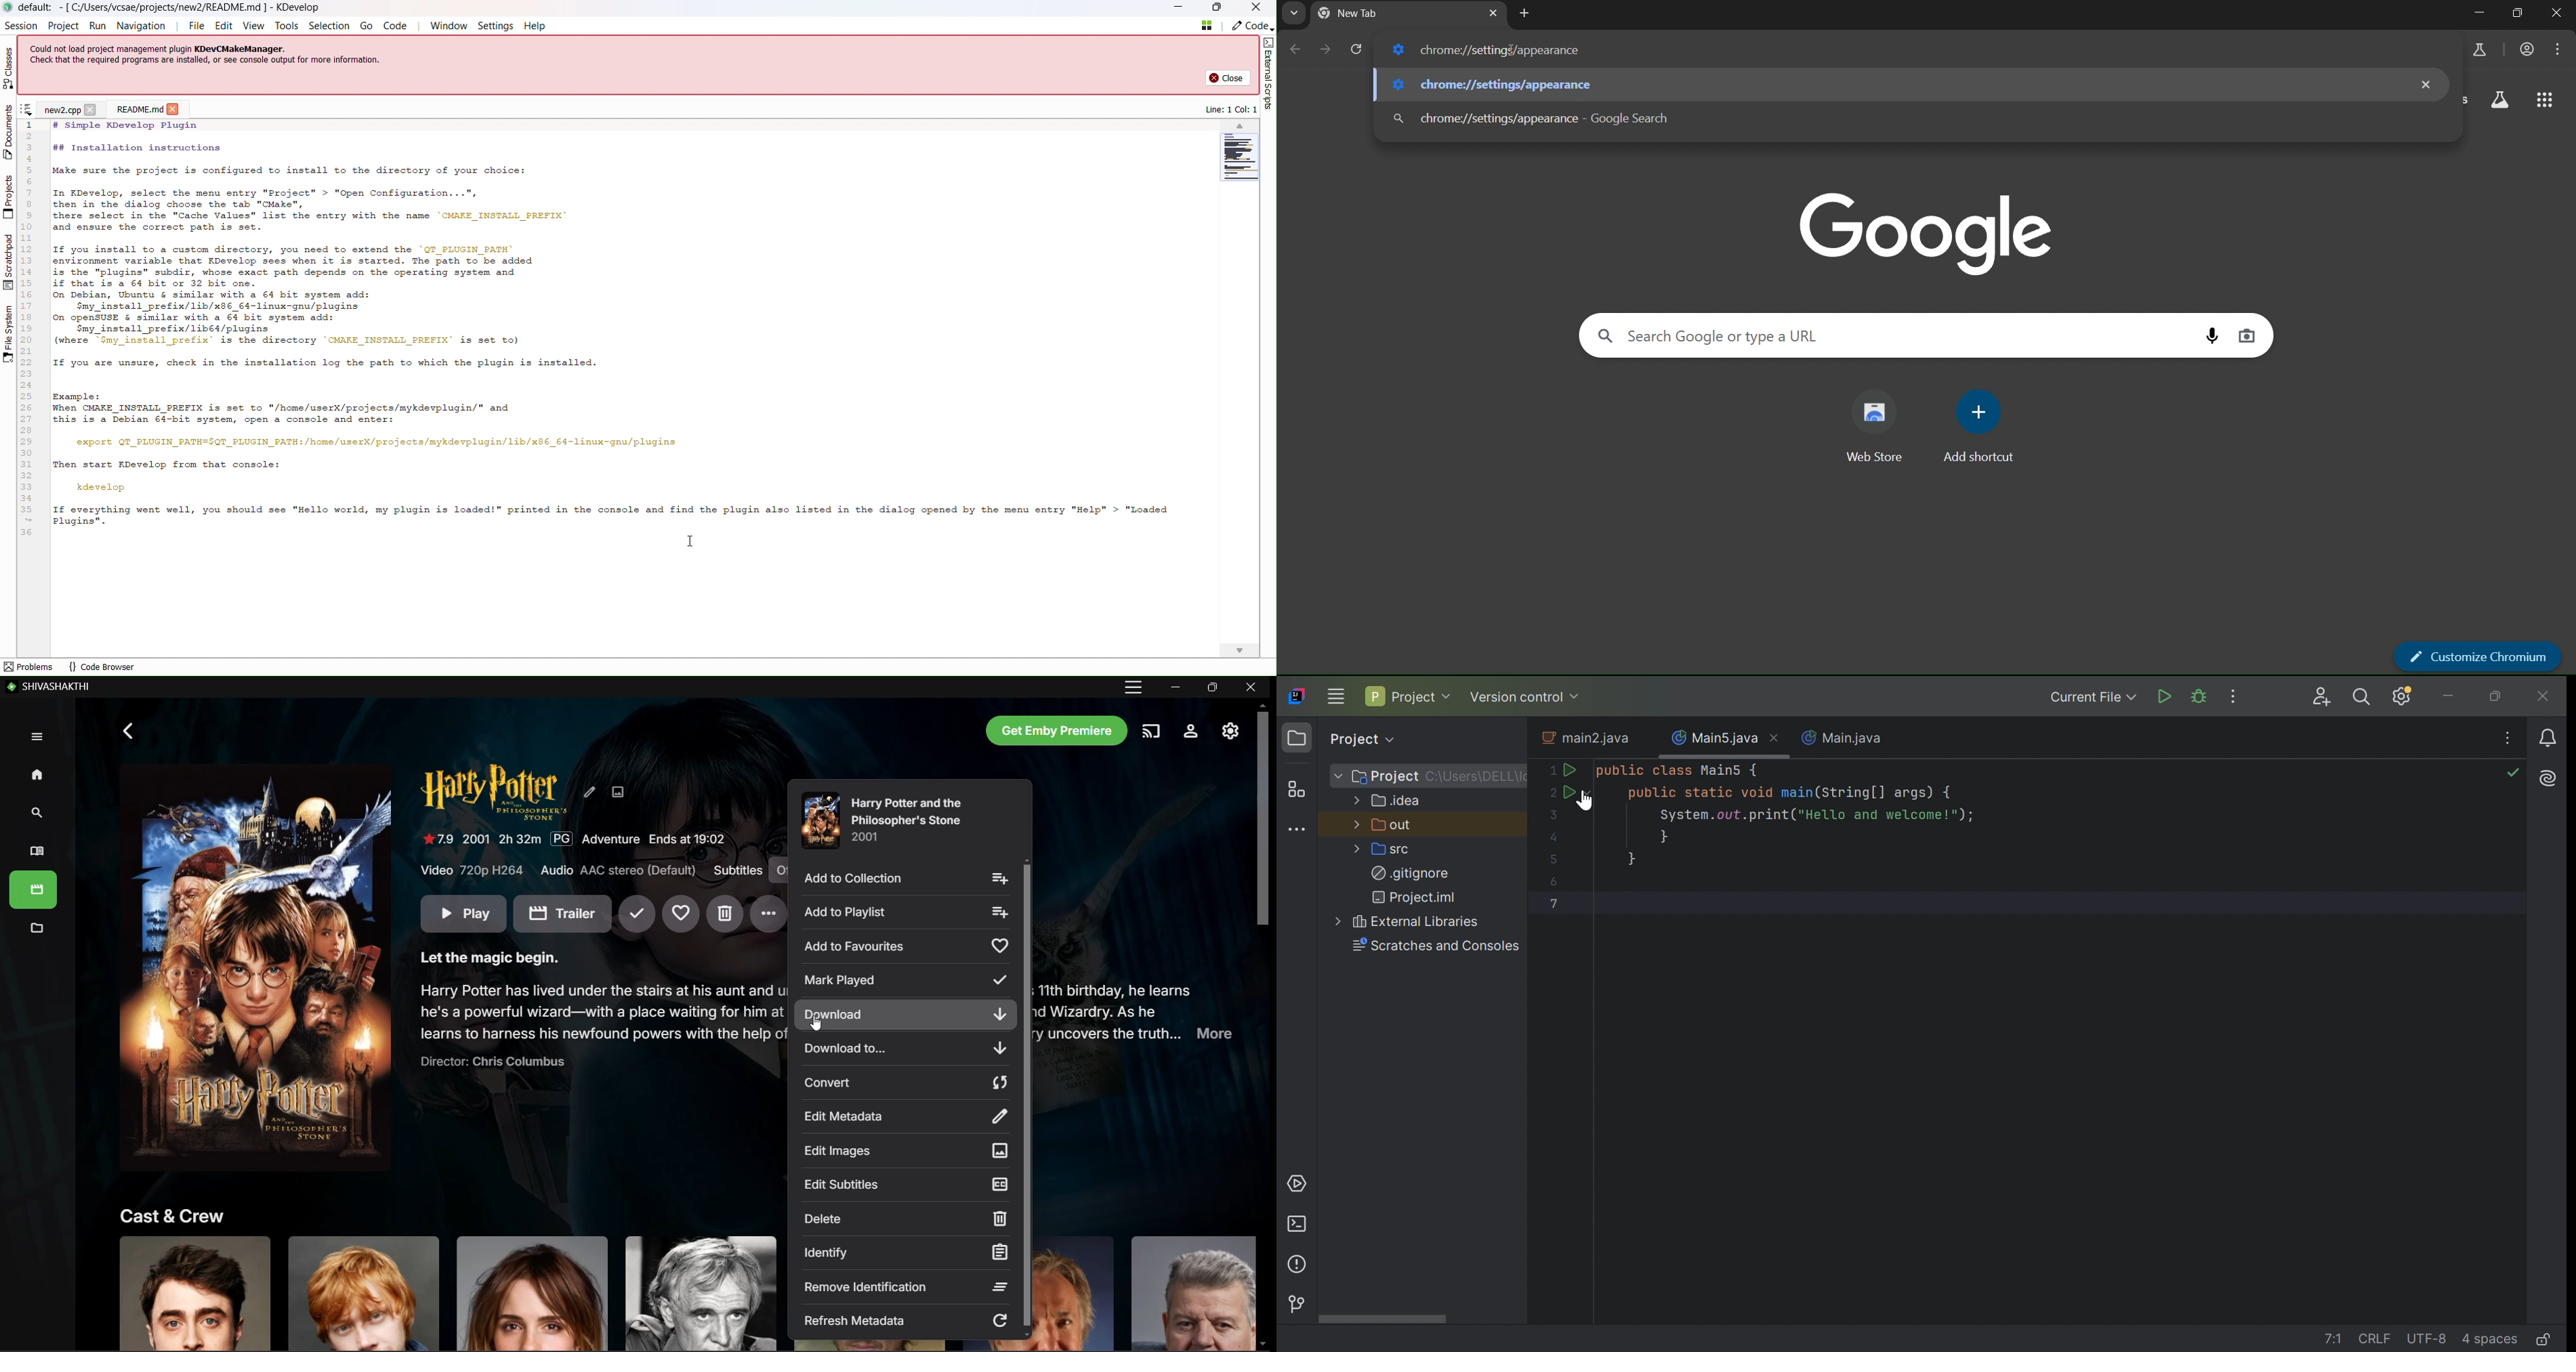  I want to click on Edit Metadata, so click(906, 1117).